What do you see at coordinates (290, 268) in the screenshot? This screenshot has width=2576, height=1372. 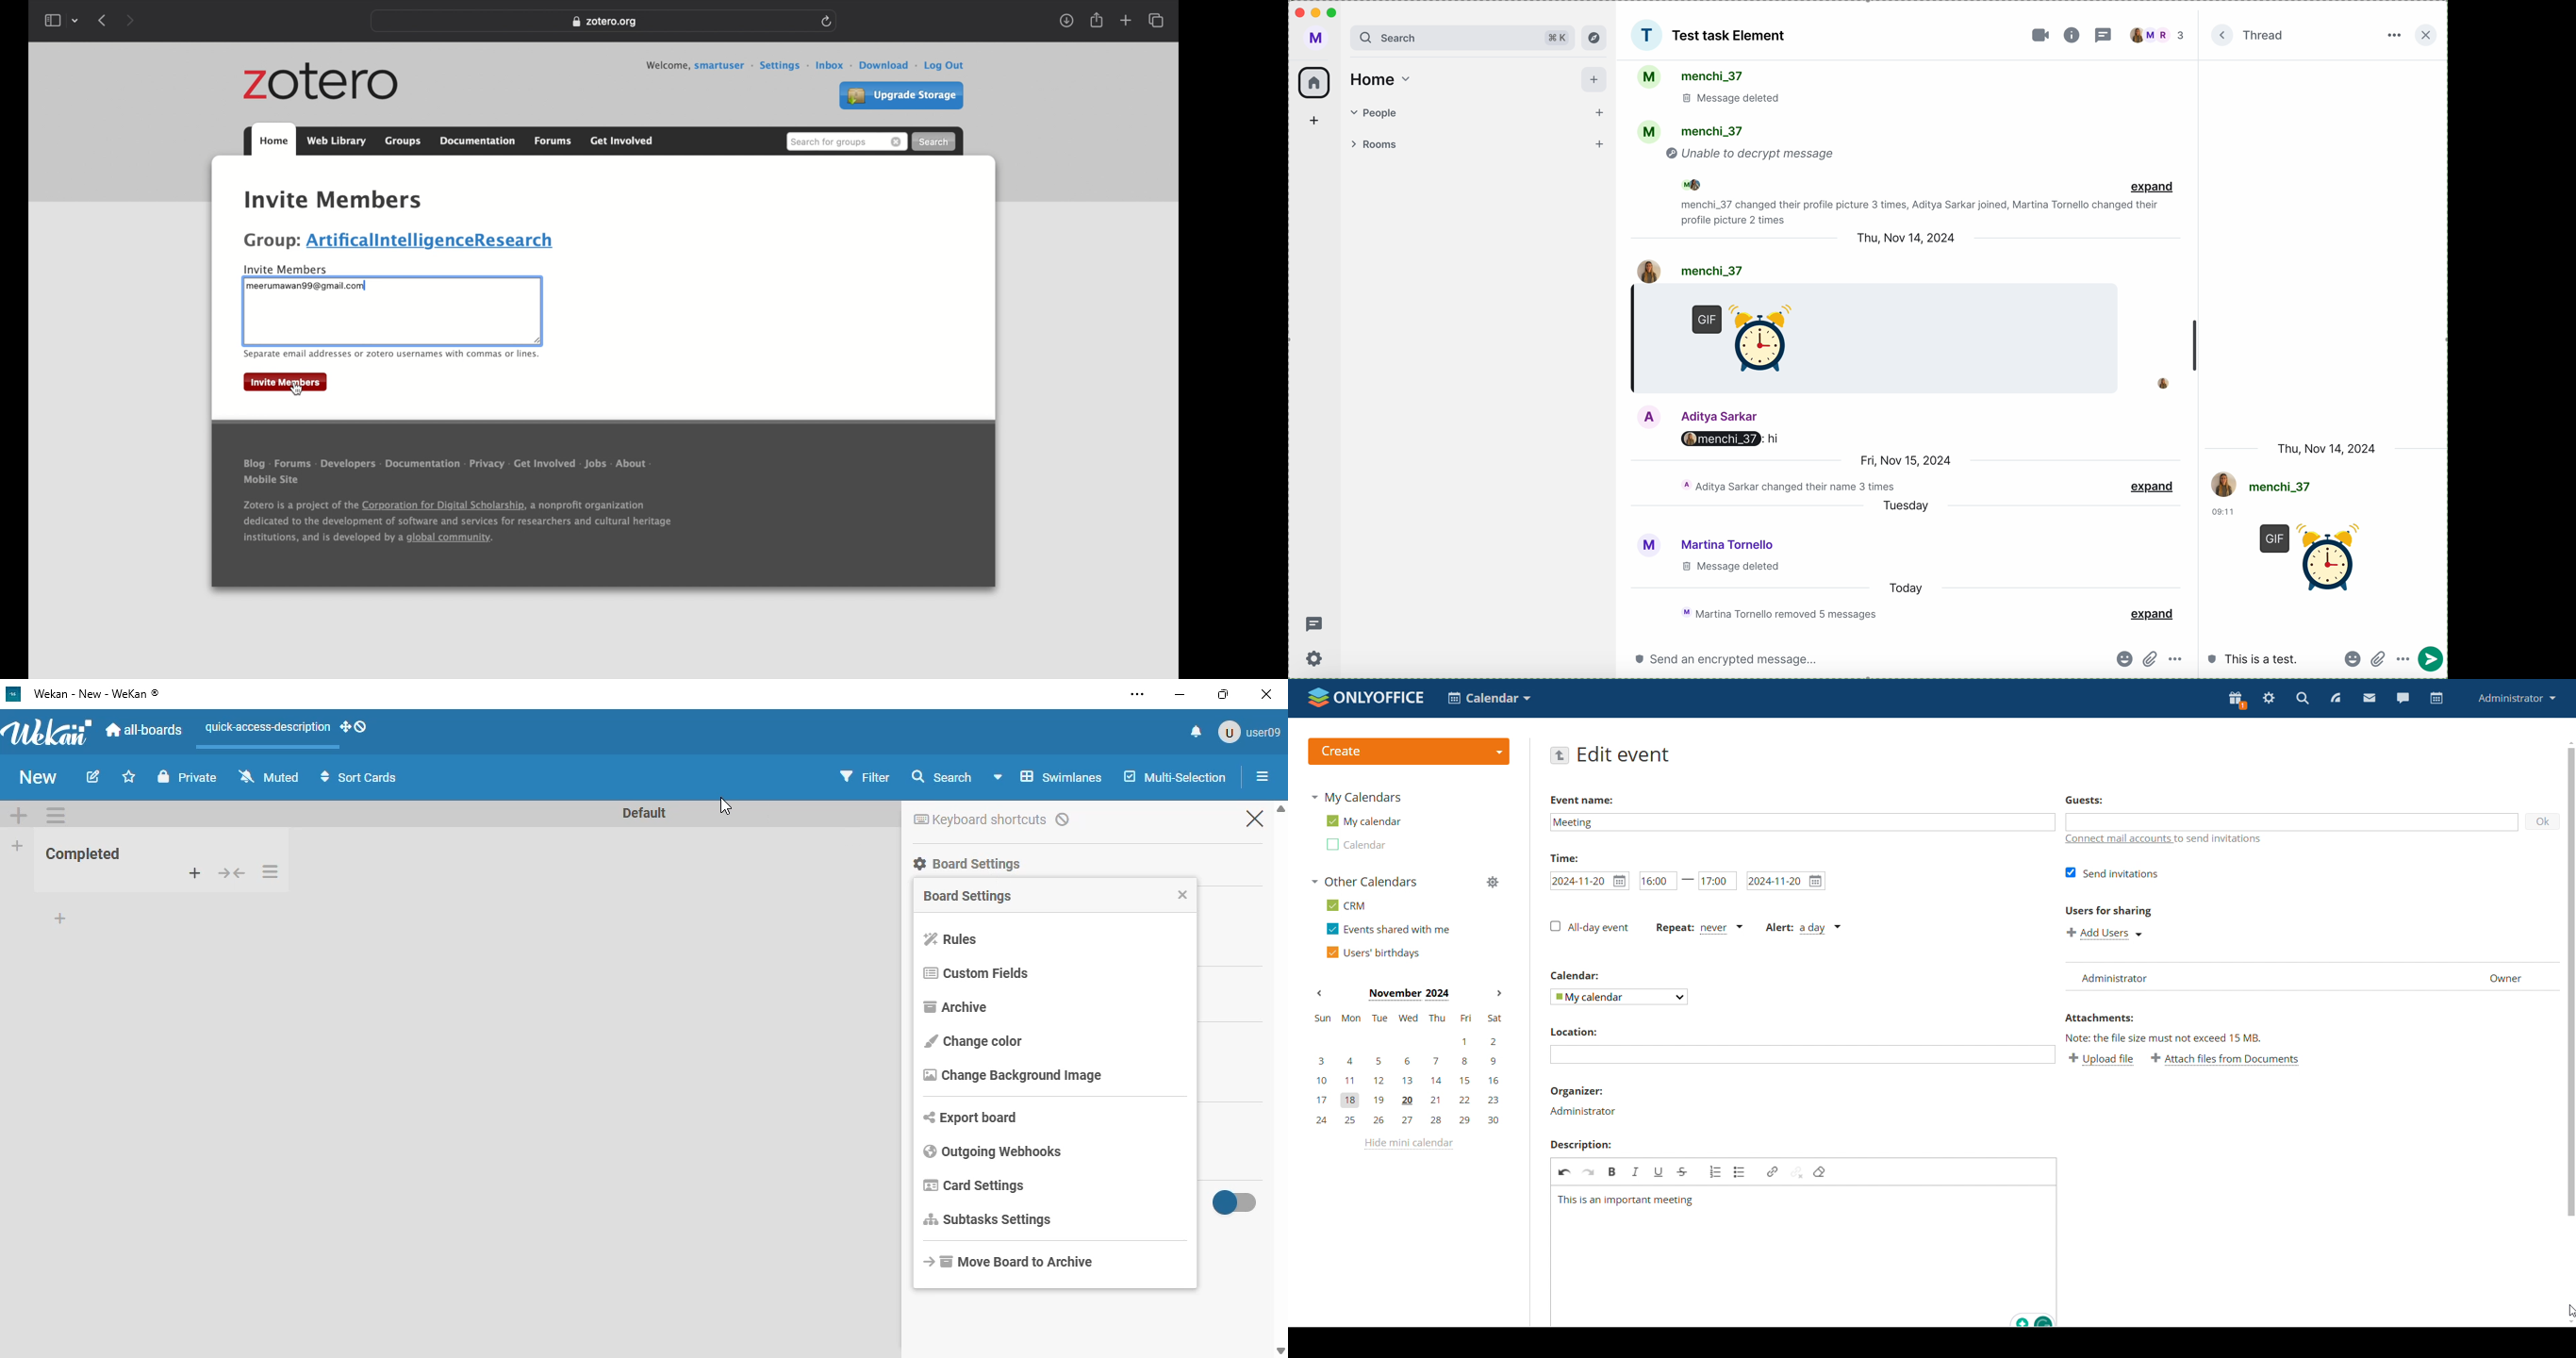 I see `invite members` at bounding box center [290, 268].